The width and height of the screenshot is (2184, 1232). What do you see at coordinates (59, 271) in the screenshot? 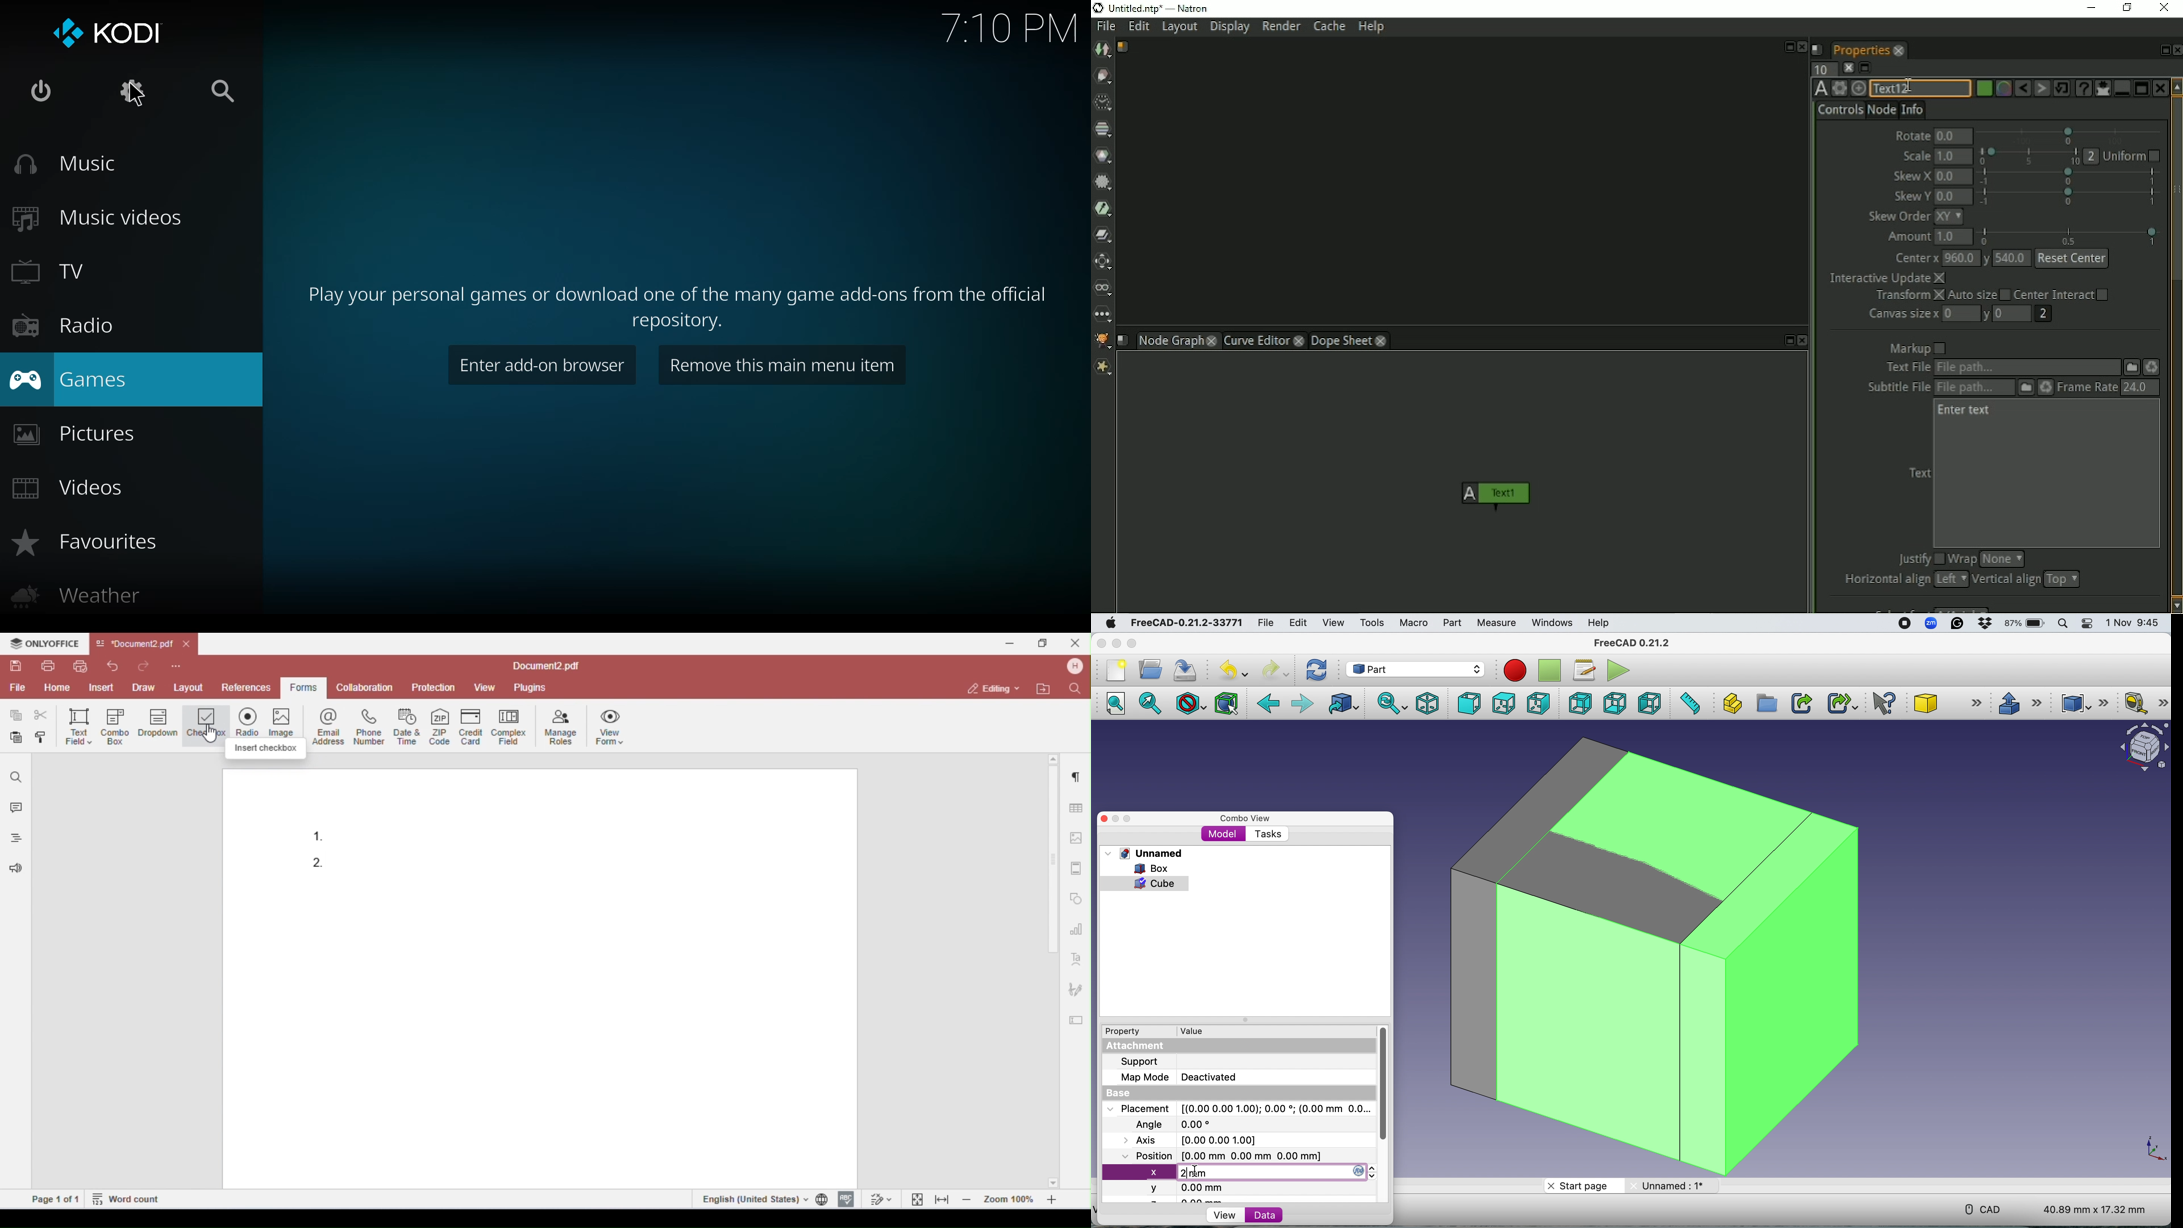
I see `tv` at bounding box center [59, 271].